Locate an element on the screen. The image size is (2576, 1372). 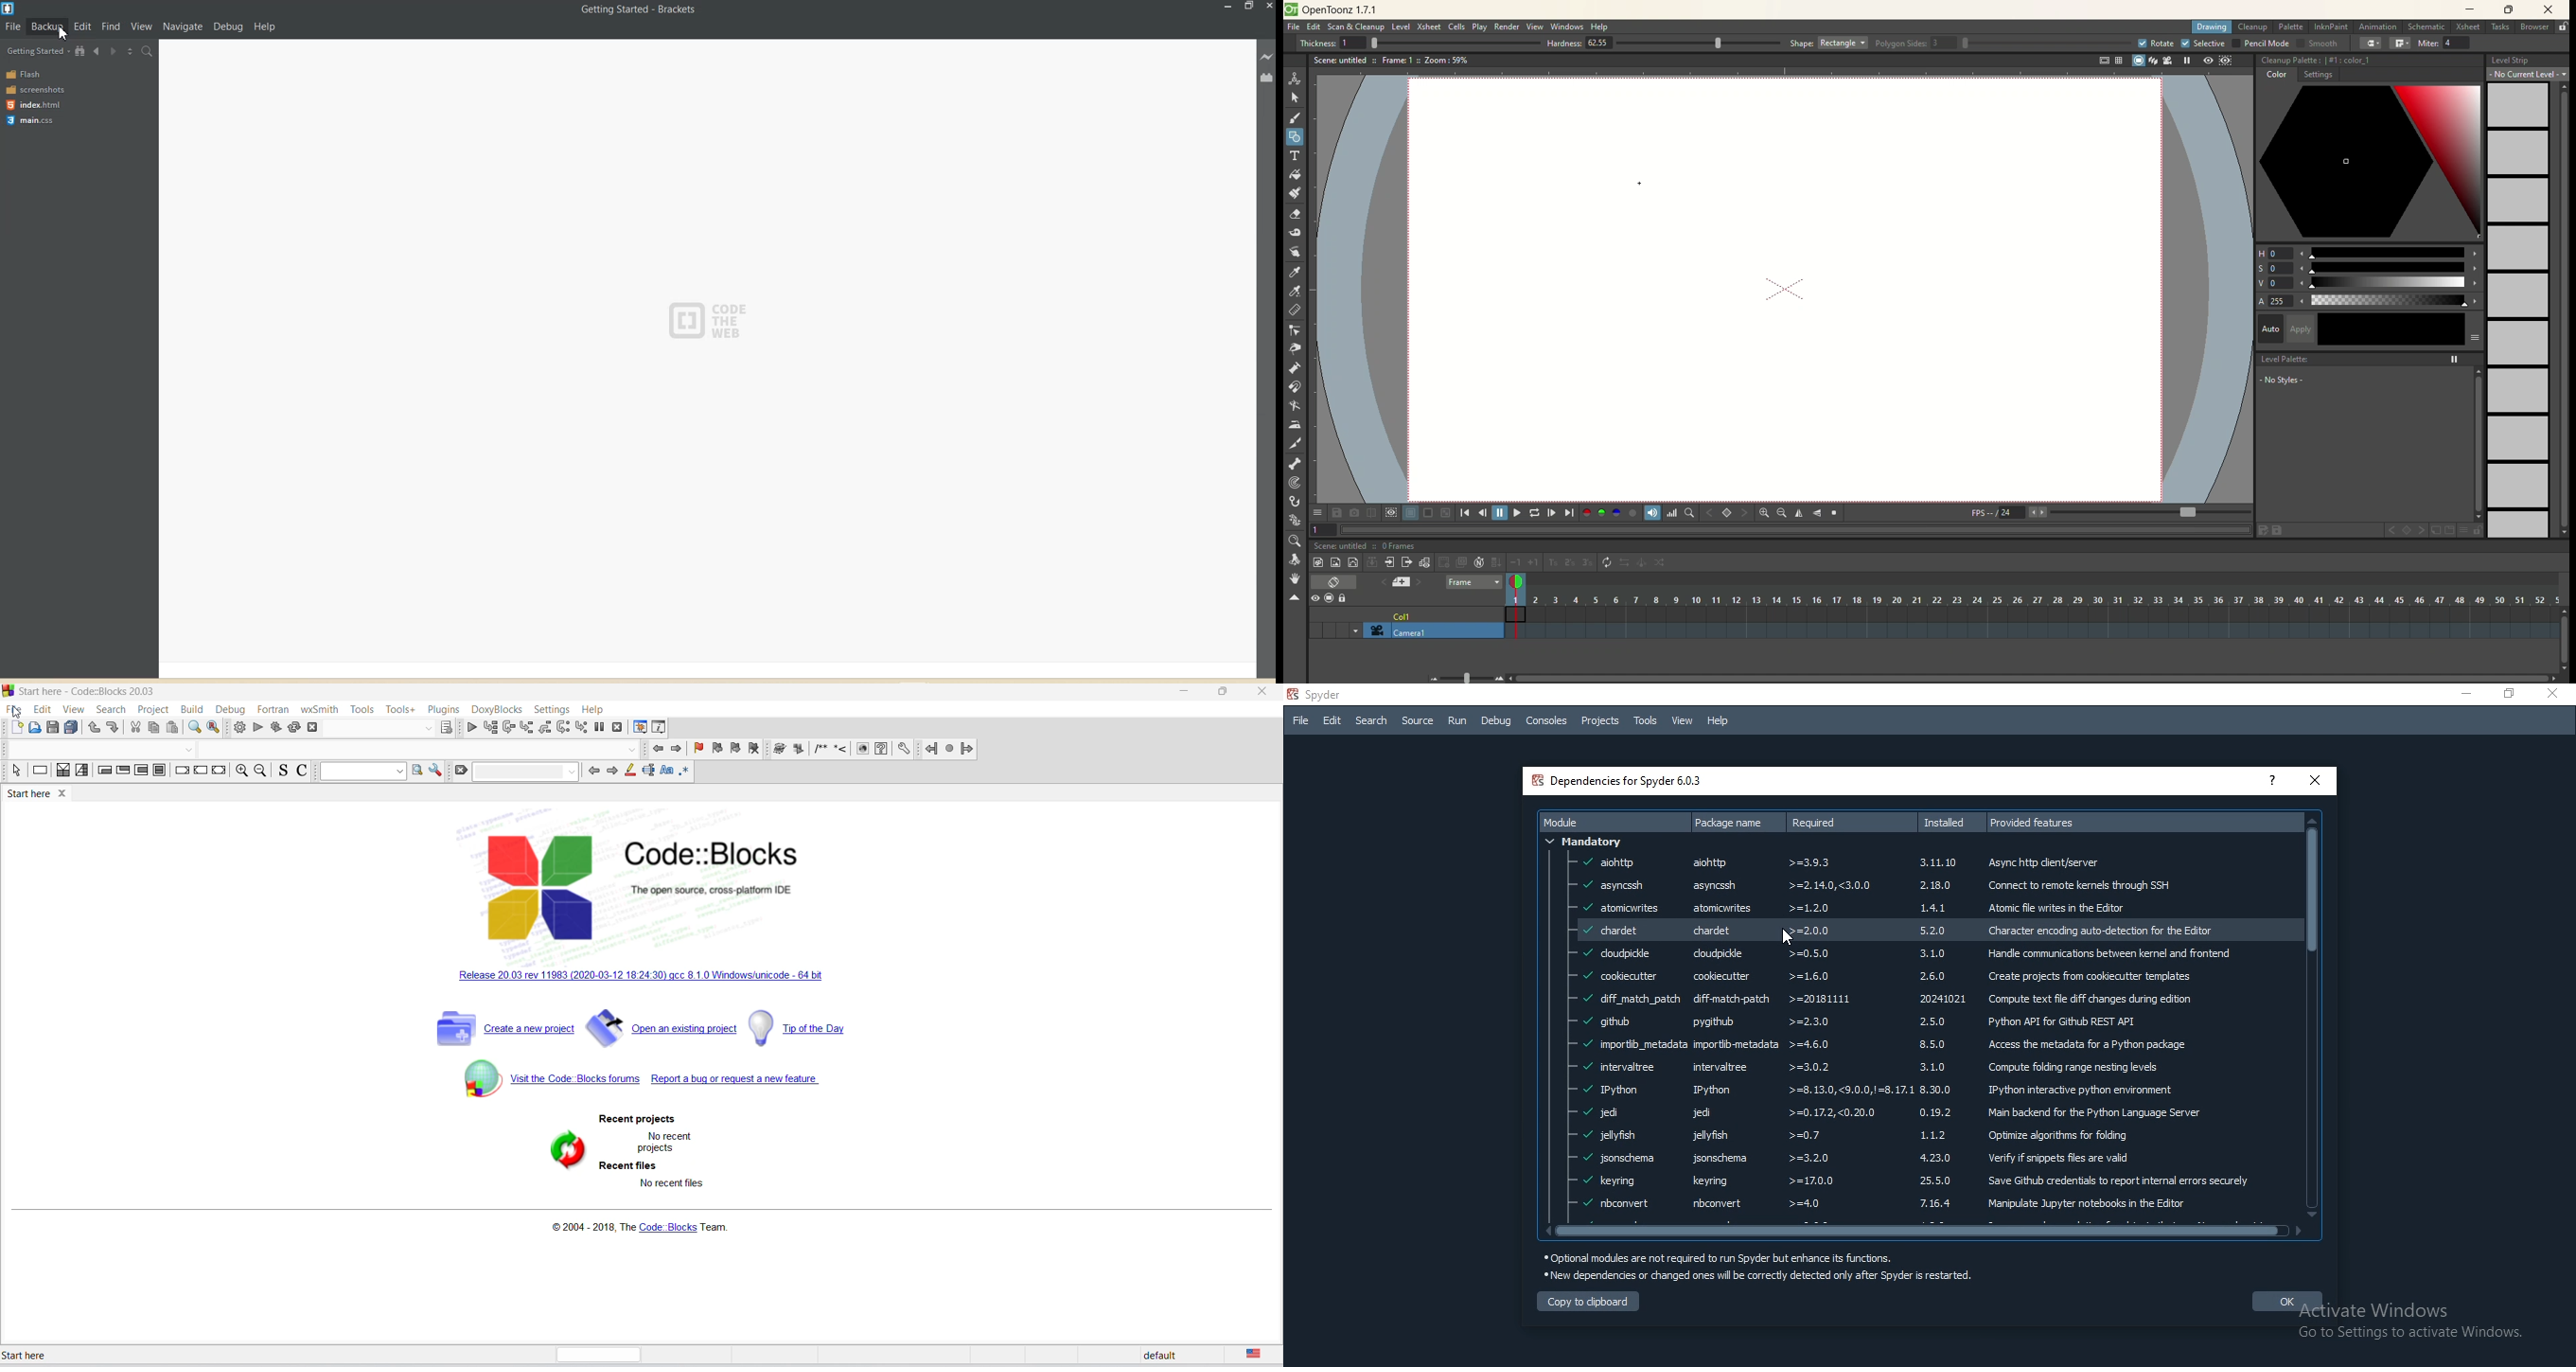
edit is located at coordinates (1313, 28).